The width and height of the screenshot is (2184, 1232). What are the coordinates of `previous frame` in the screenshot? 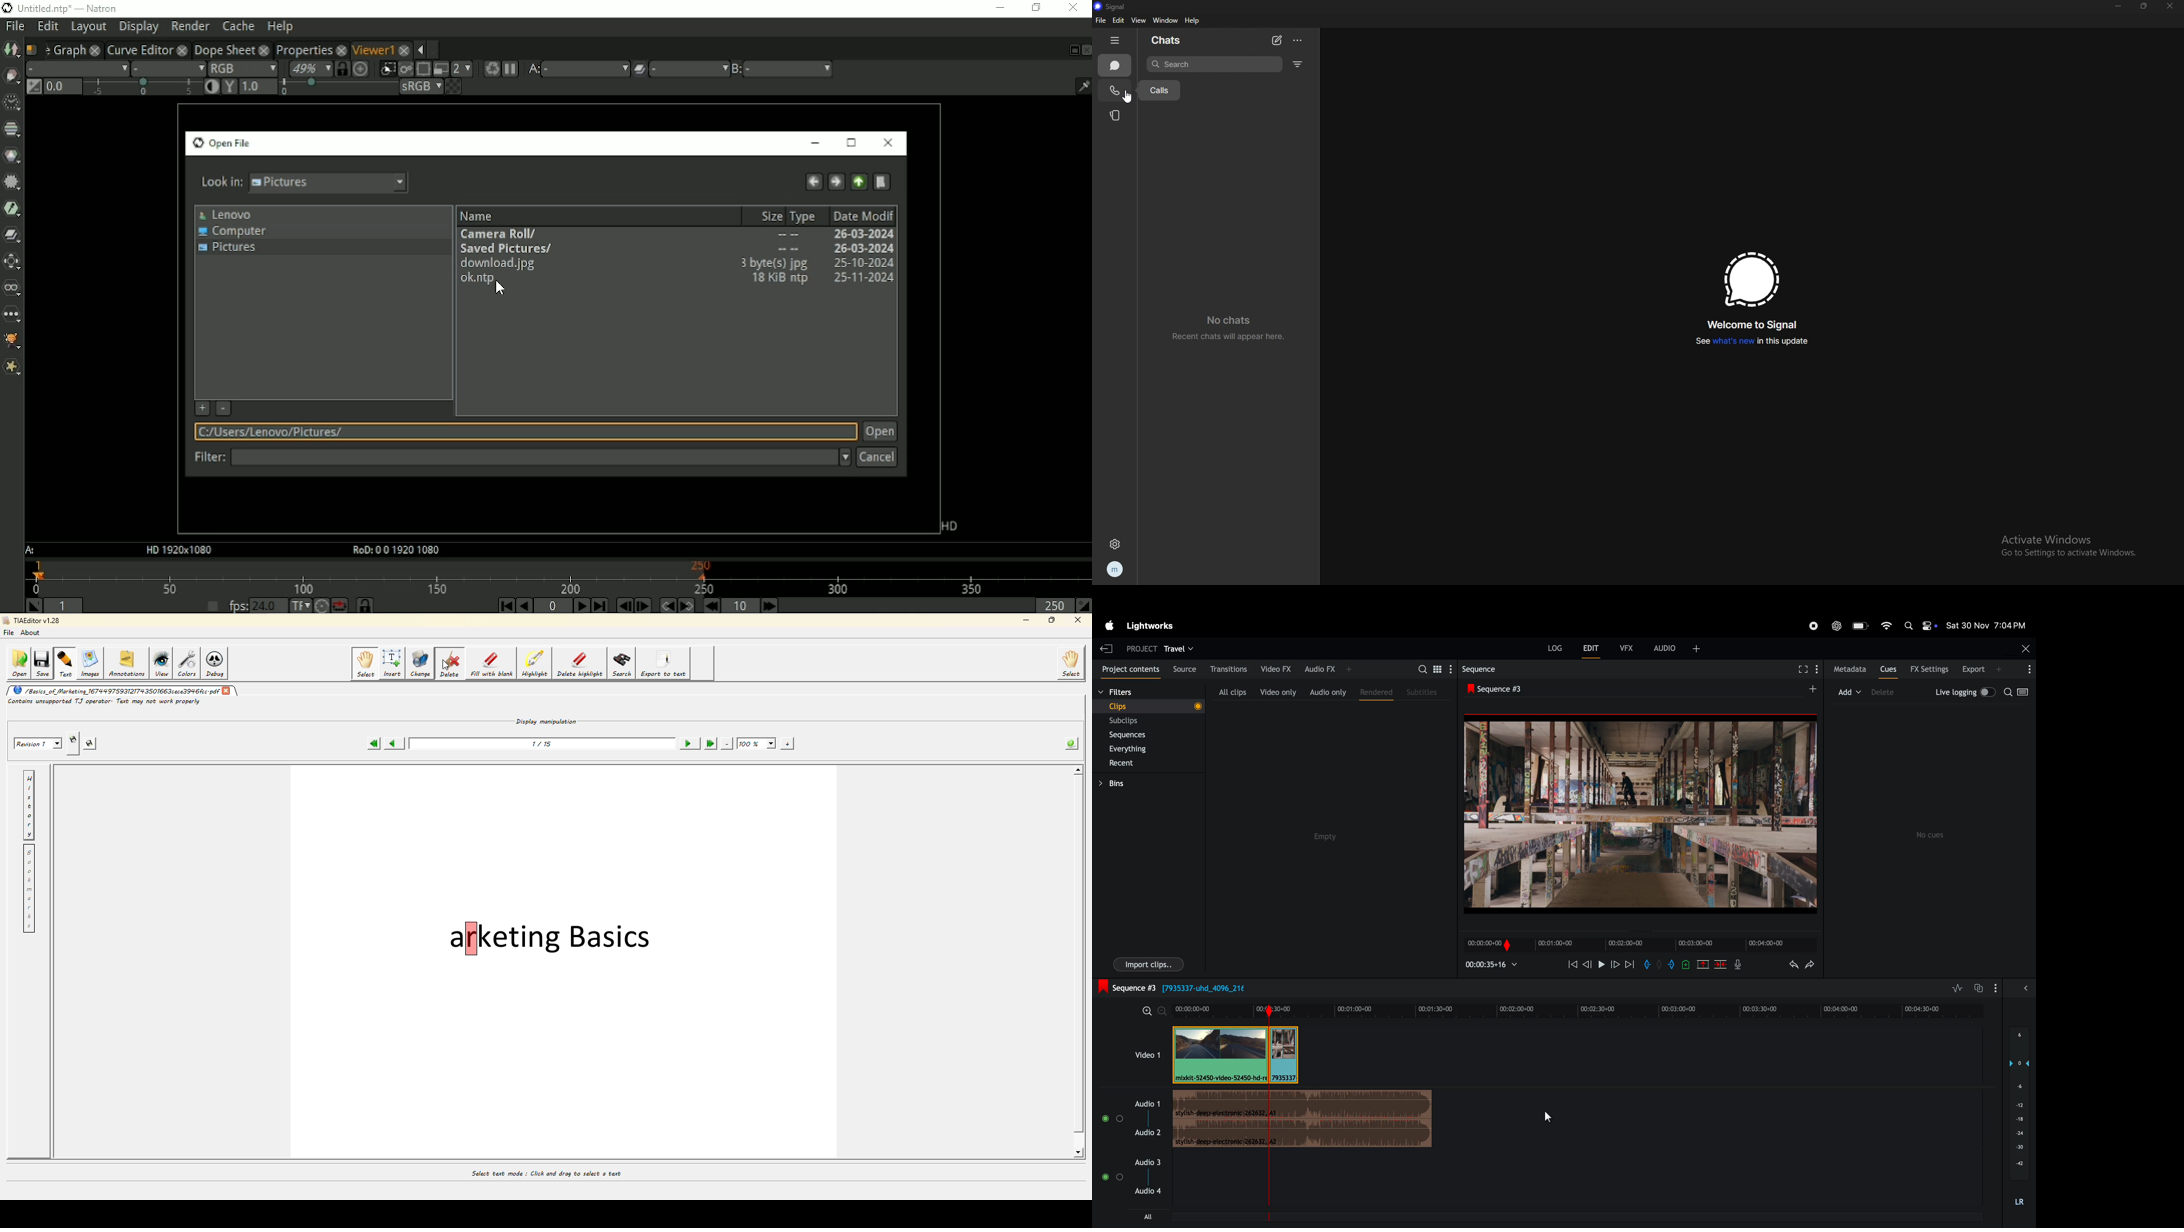 It's located at (1586, 965).